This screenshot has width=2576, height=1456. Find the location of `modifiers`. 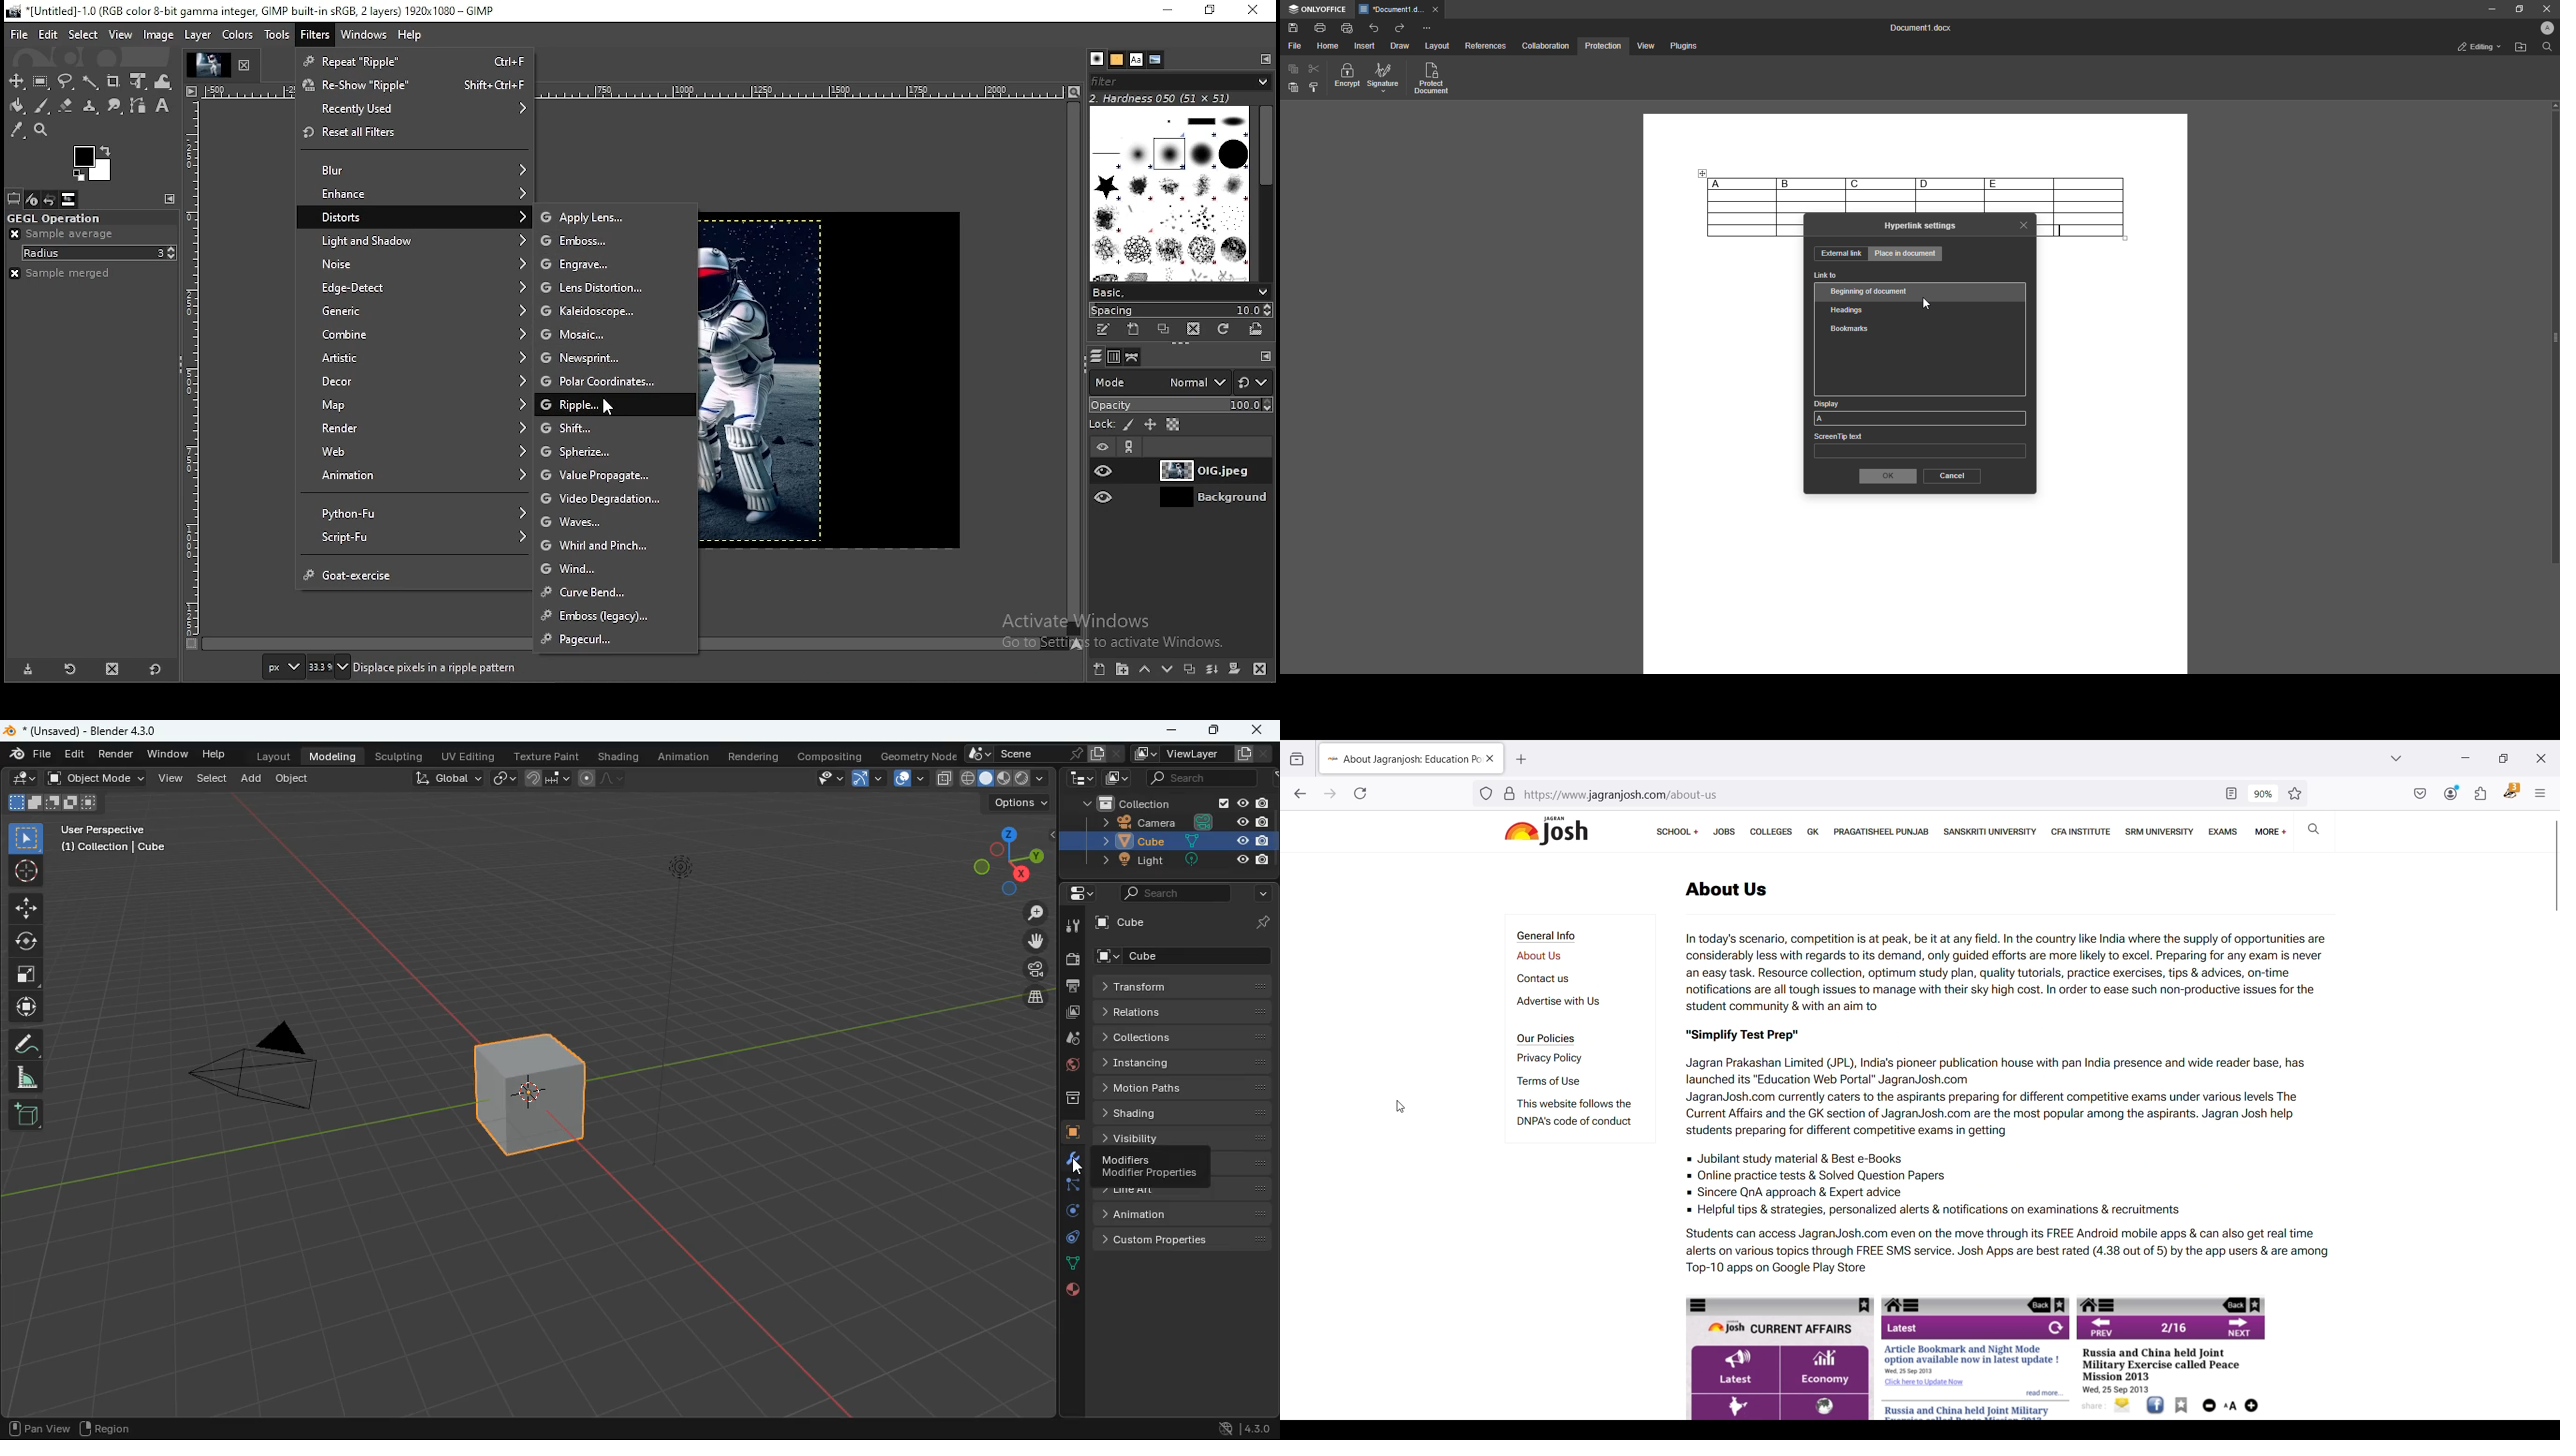

modifiers is located at coordinates (1064, 1160).